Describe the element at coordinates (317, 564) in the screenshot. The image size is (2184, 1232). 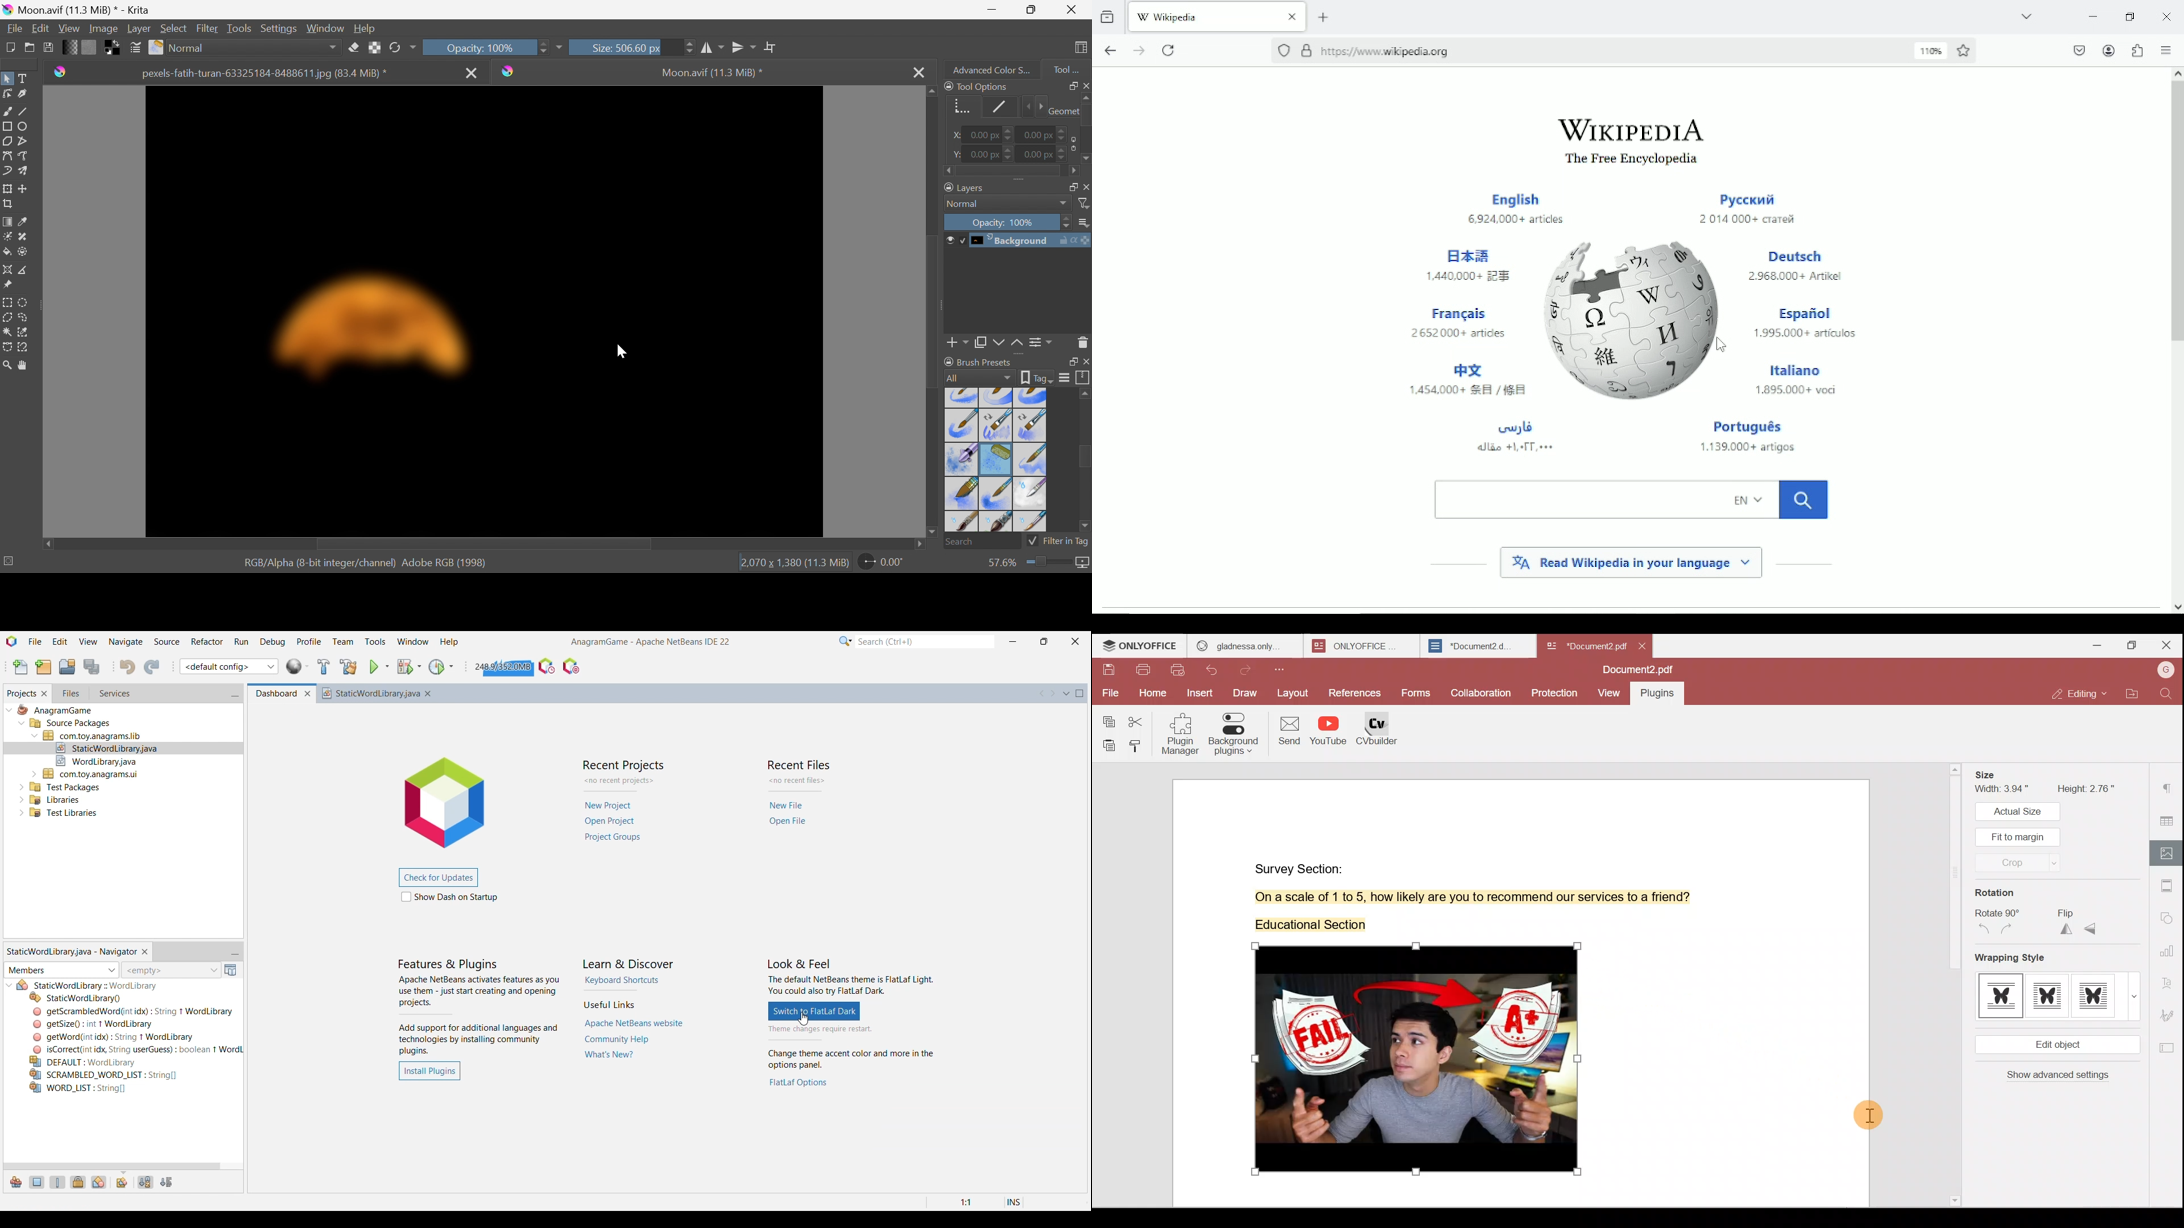
I see `RGB/Alpha (8-bit integer/channel)` at that location.